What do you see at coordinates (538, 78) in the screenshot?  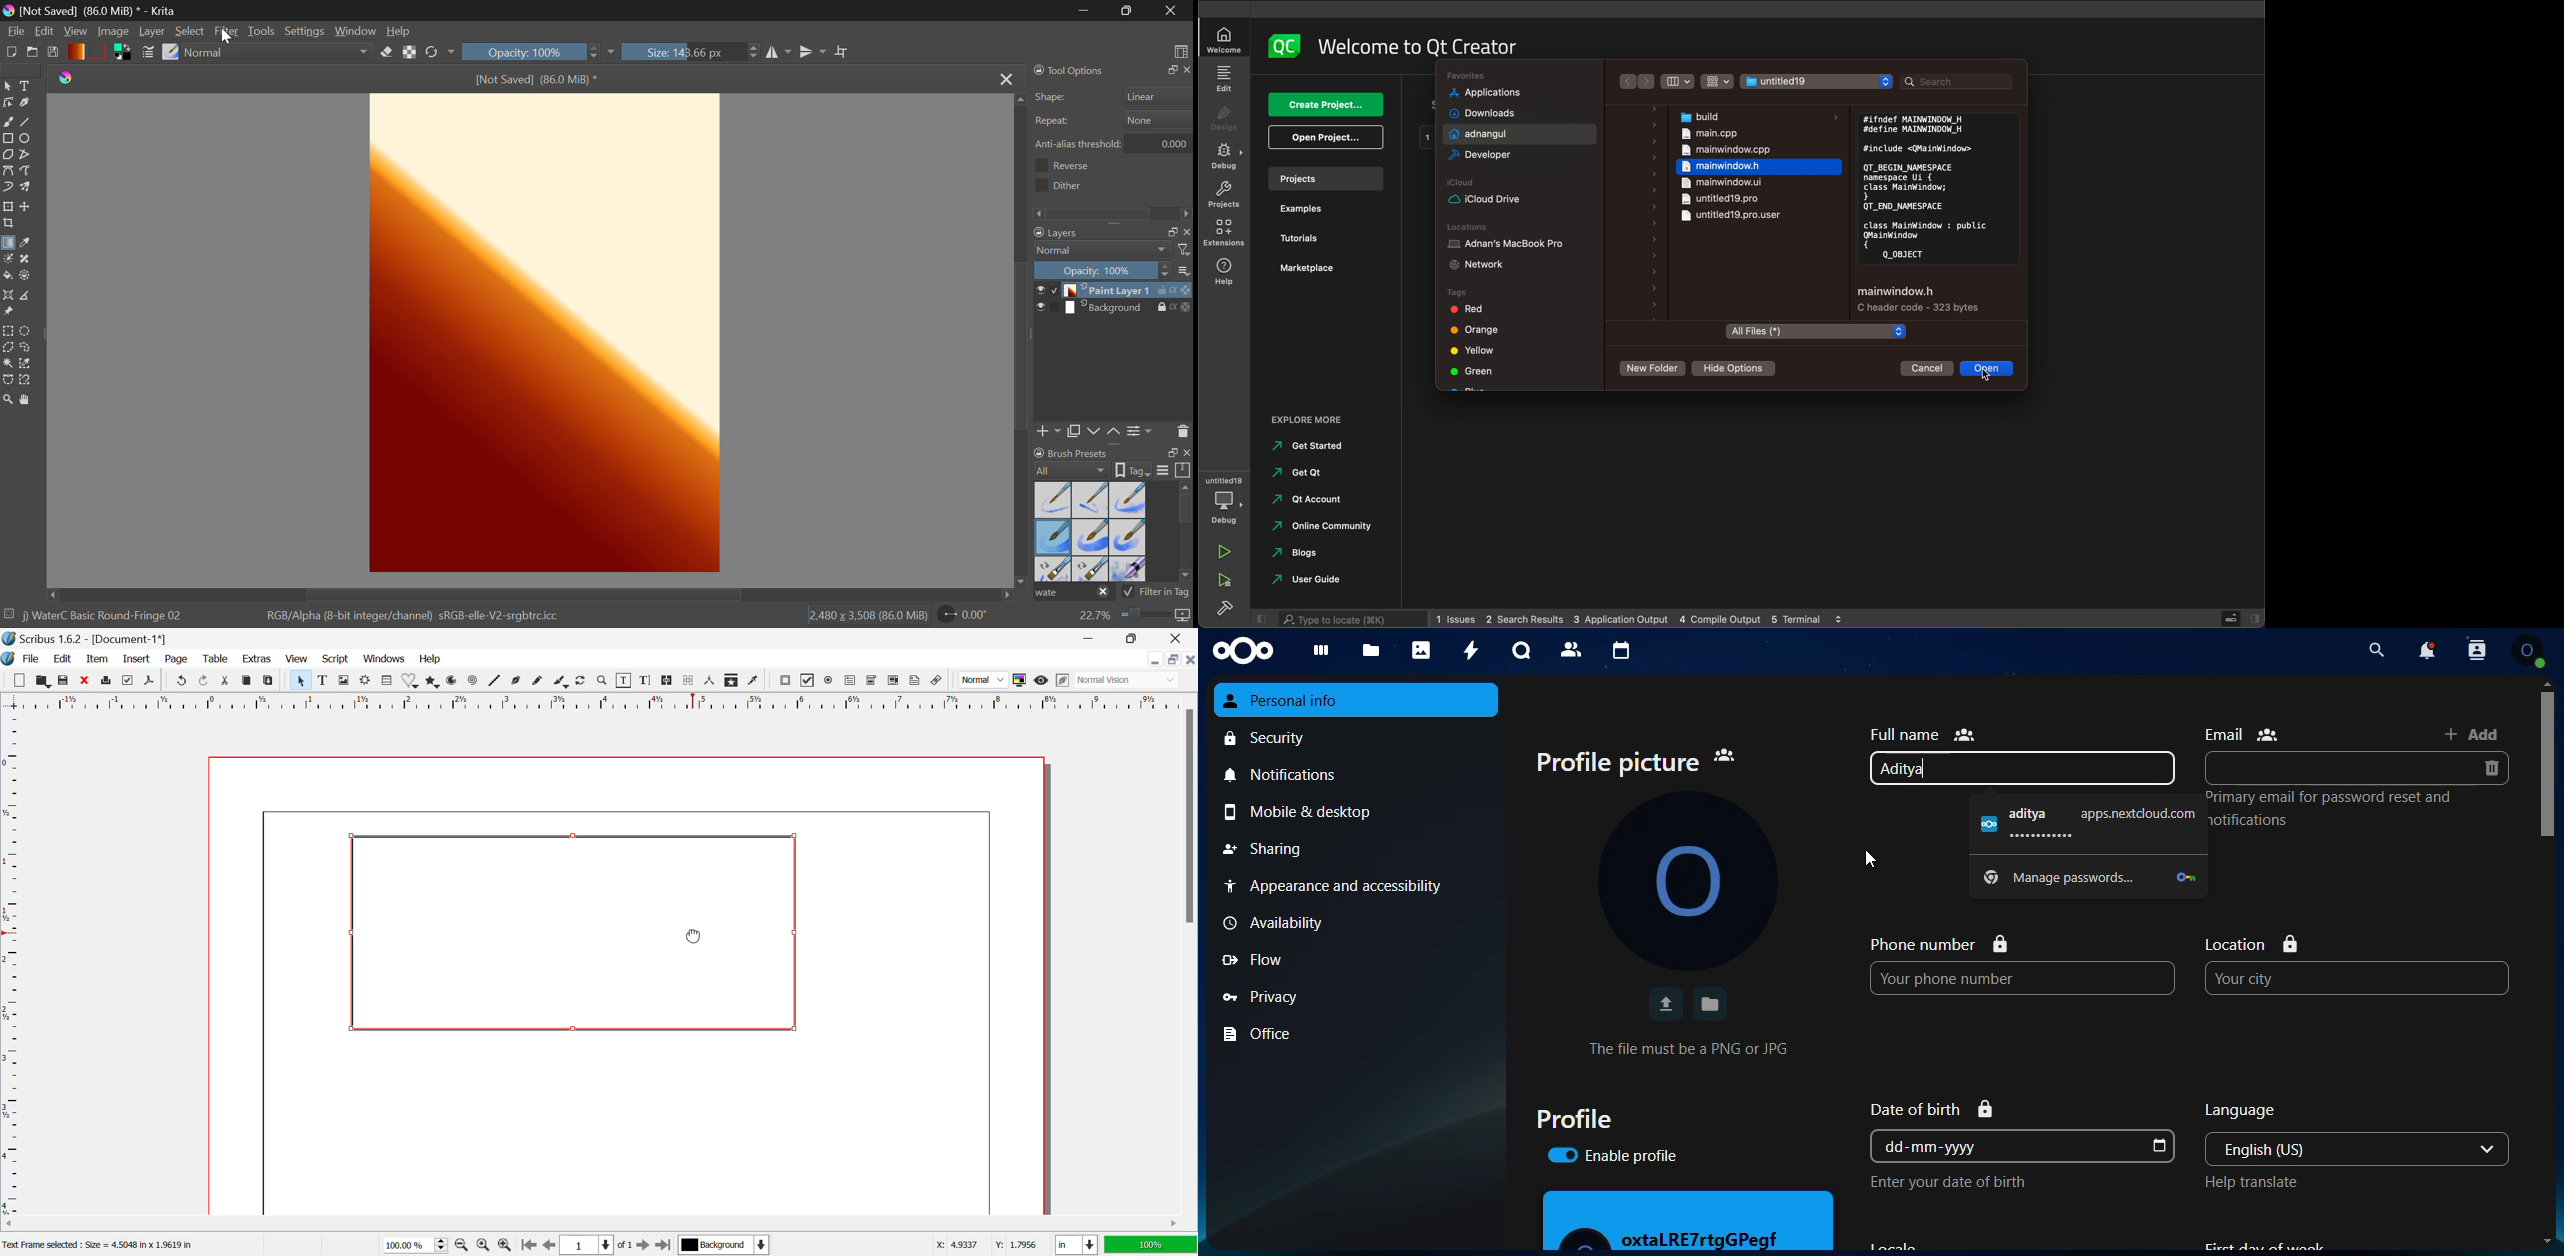 I see `[not saved] (86.0 Mib)*` at bounding box center [538, 78].